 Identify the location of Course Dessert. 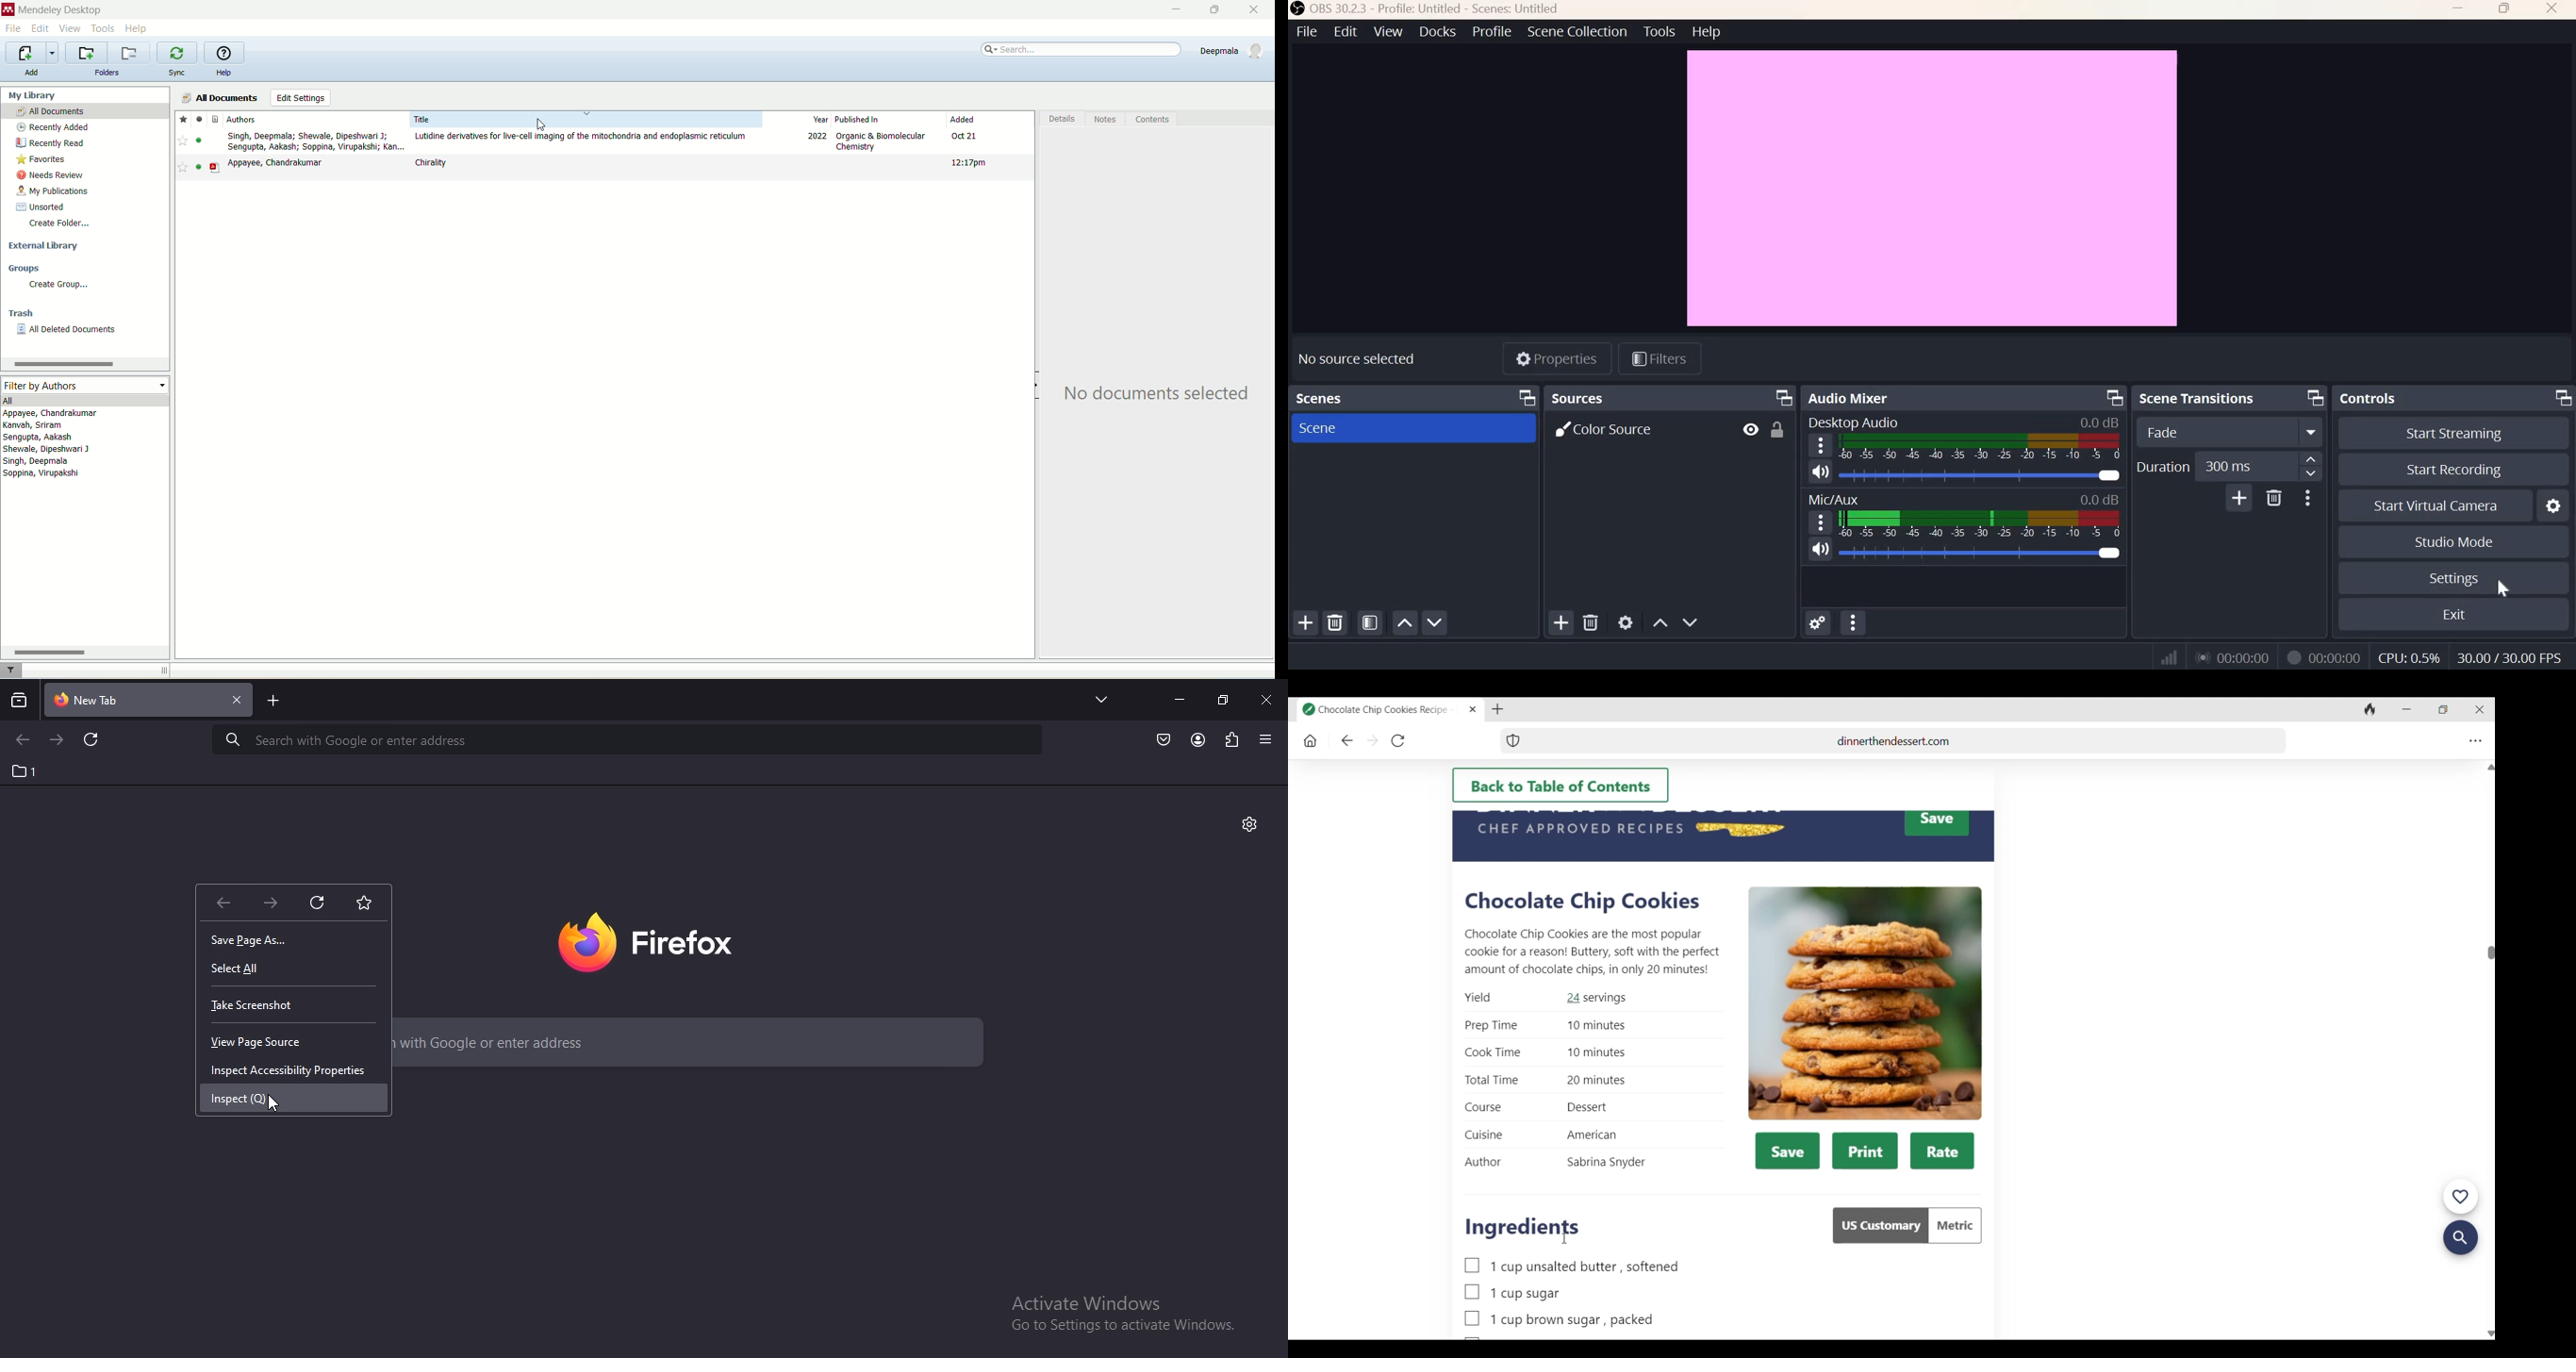
(1537, 1108).